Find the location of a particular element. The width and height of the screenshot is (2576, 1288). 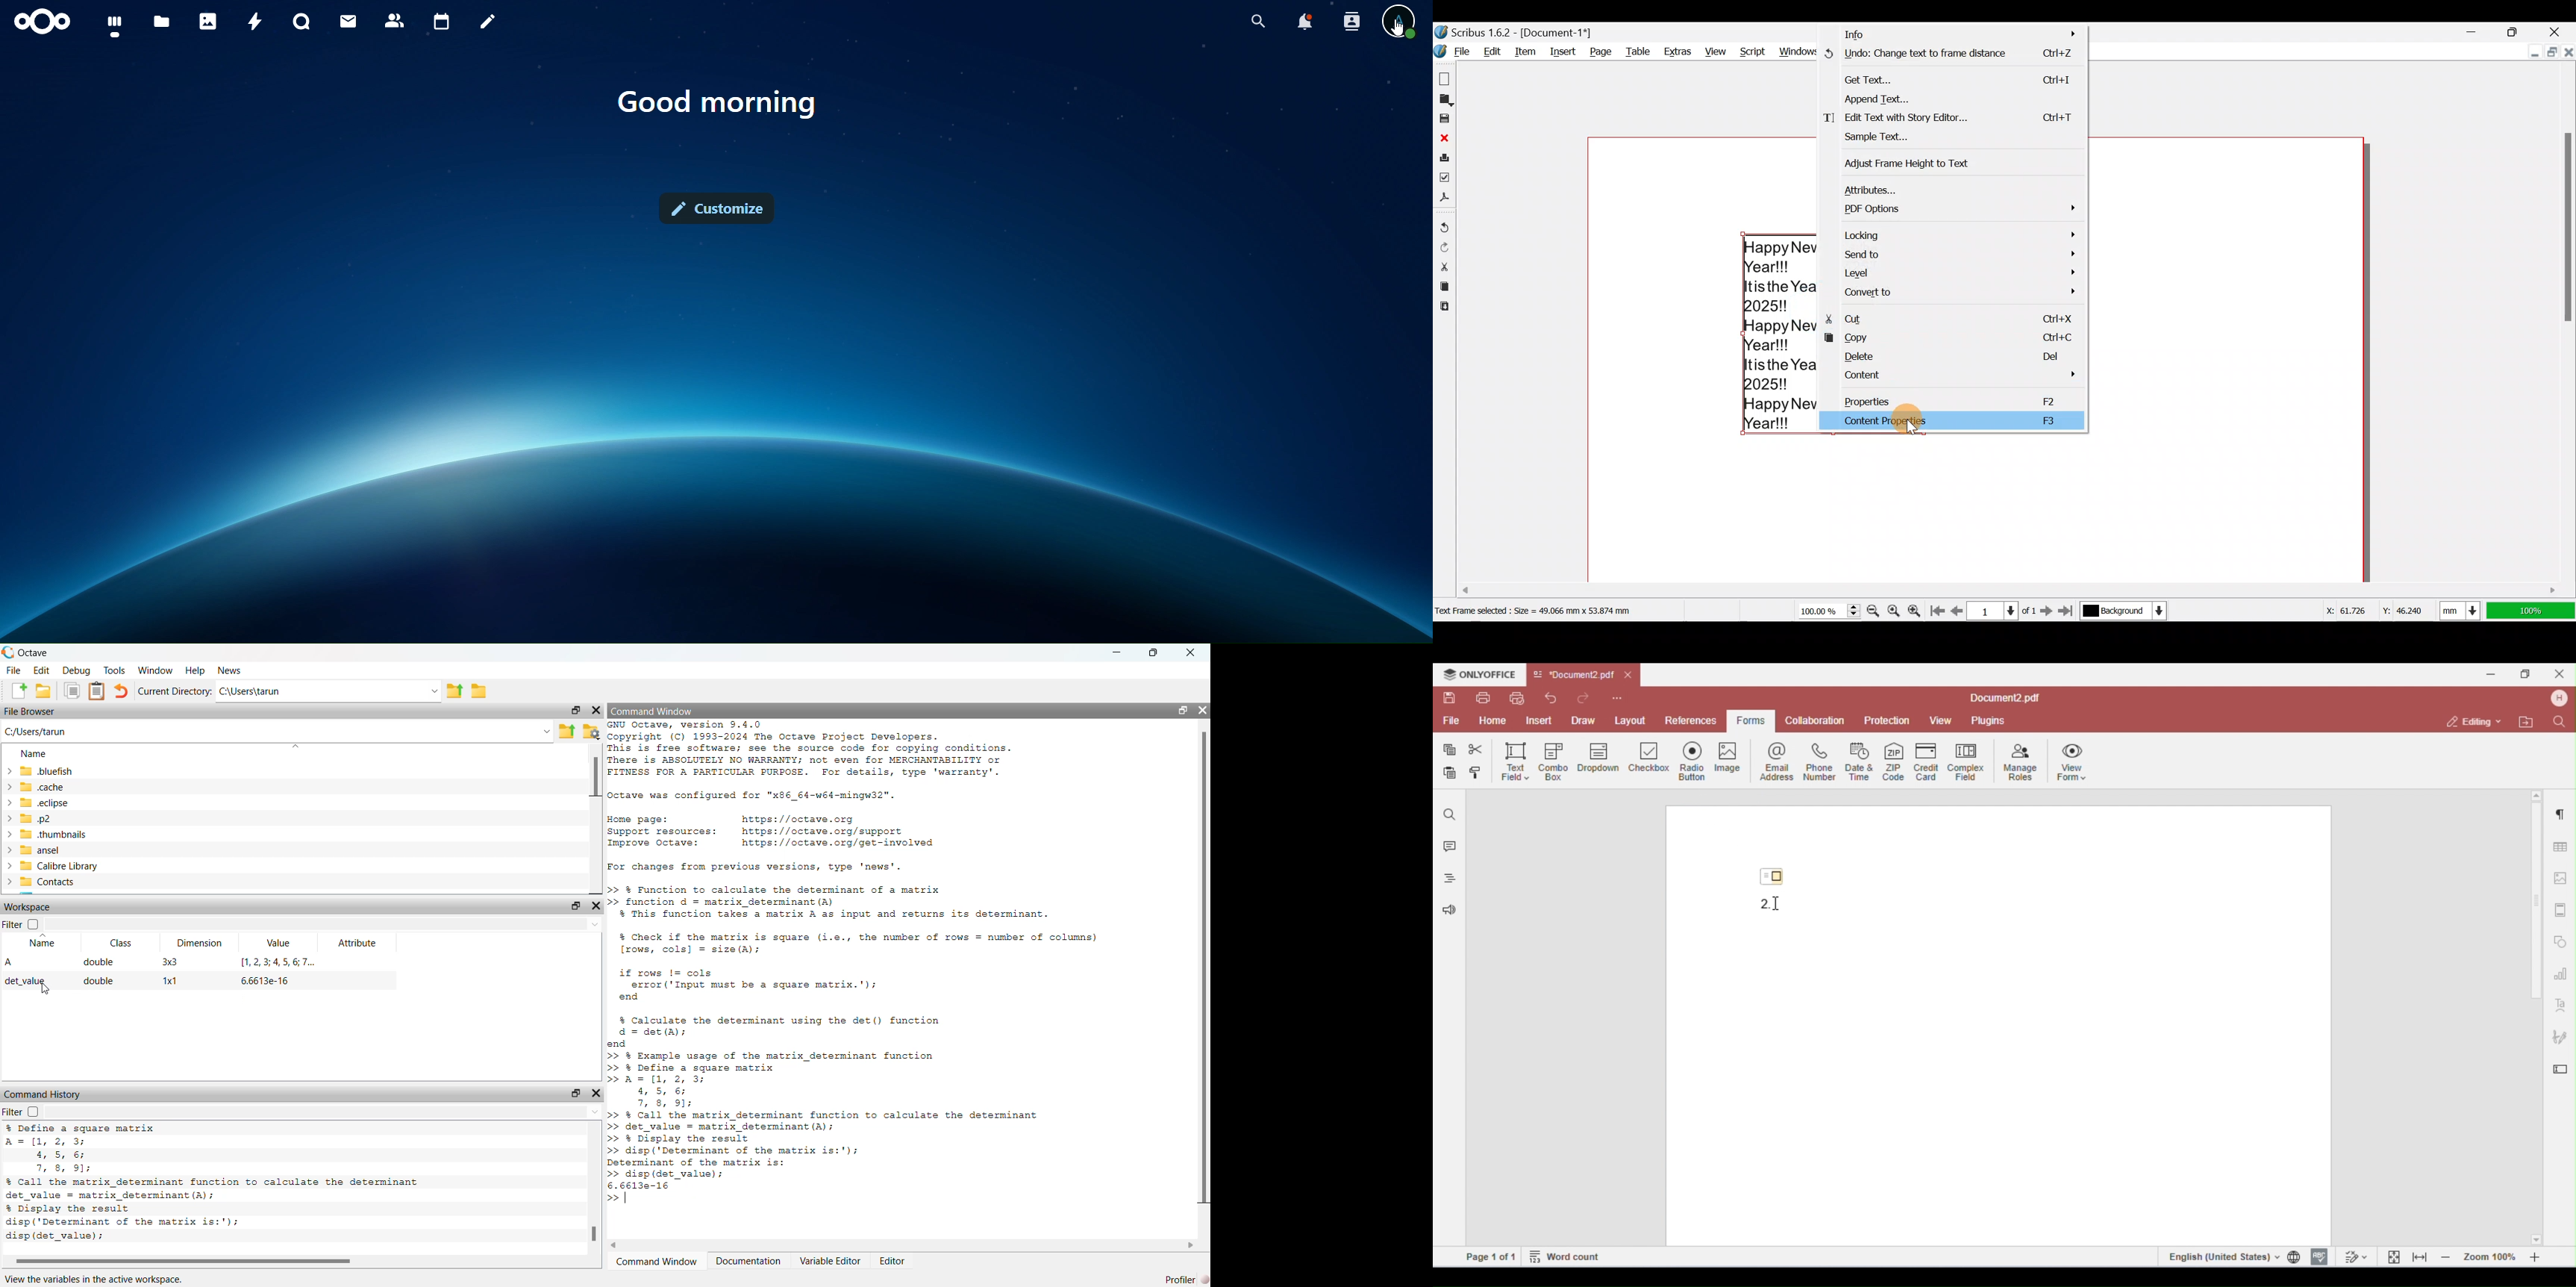

activity is located at coordinates (256, 21).